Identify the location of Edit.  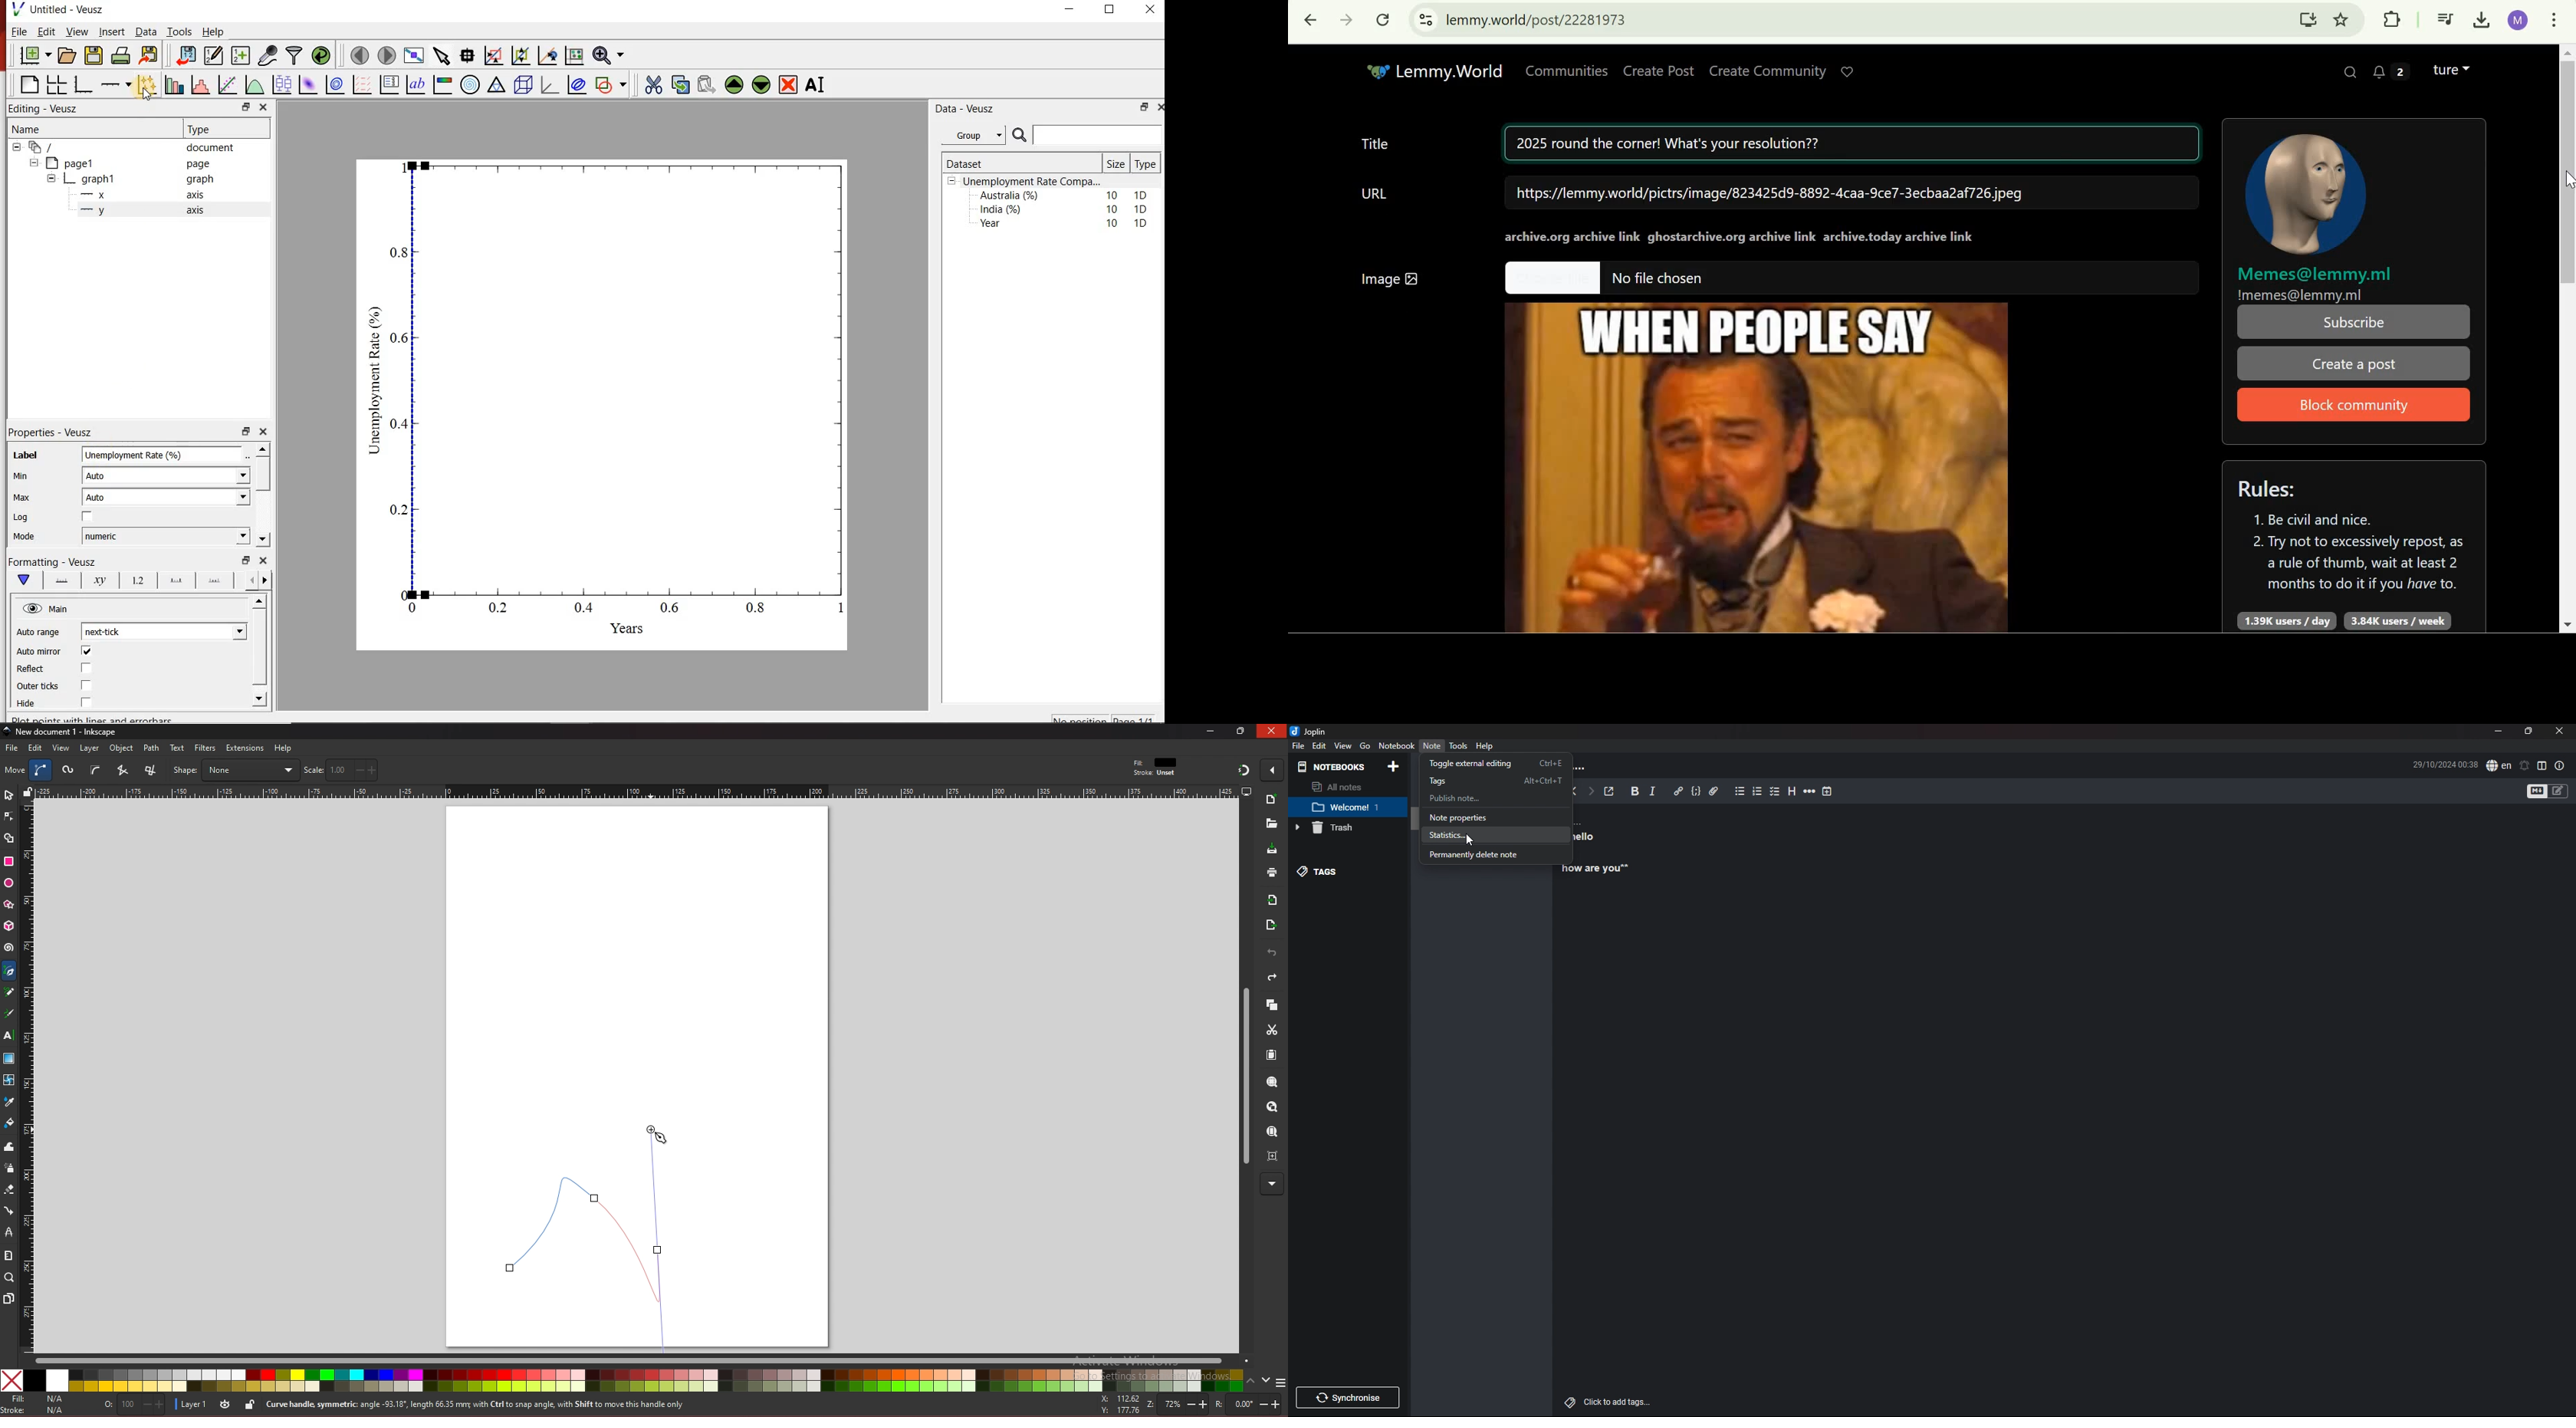
(1320, 745).